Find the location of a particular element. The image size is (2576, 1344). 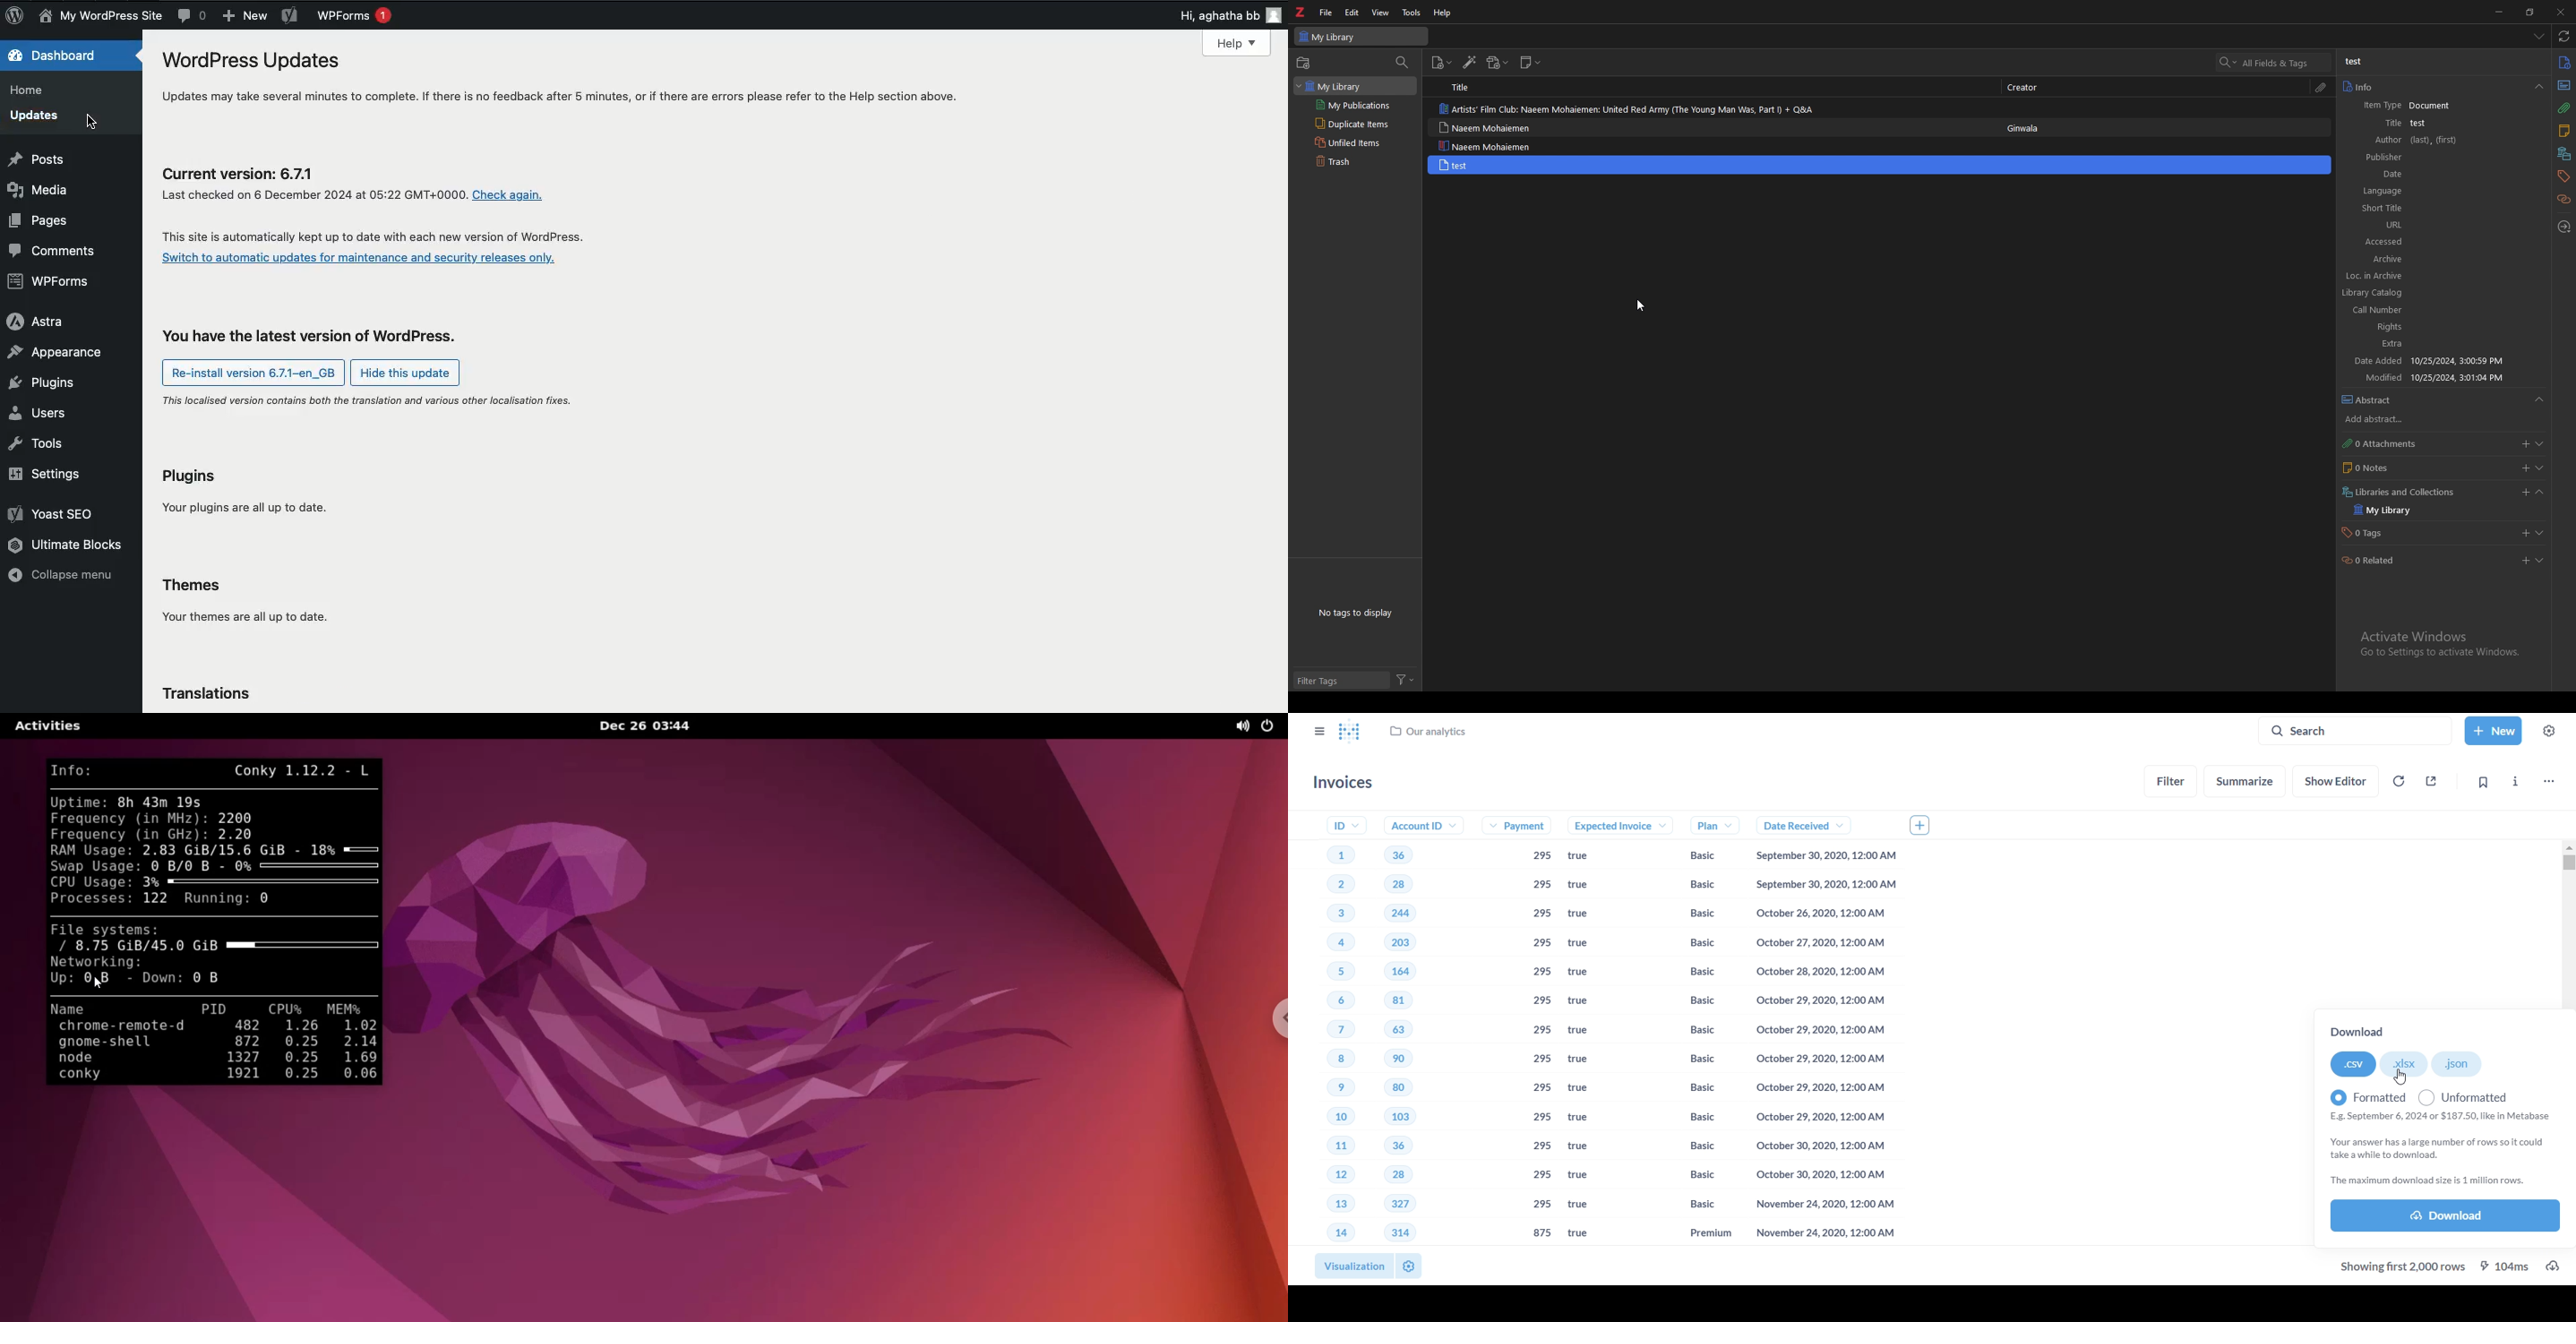

October 26,2020, 12:00 AM is located at coordinates (1828, 914).